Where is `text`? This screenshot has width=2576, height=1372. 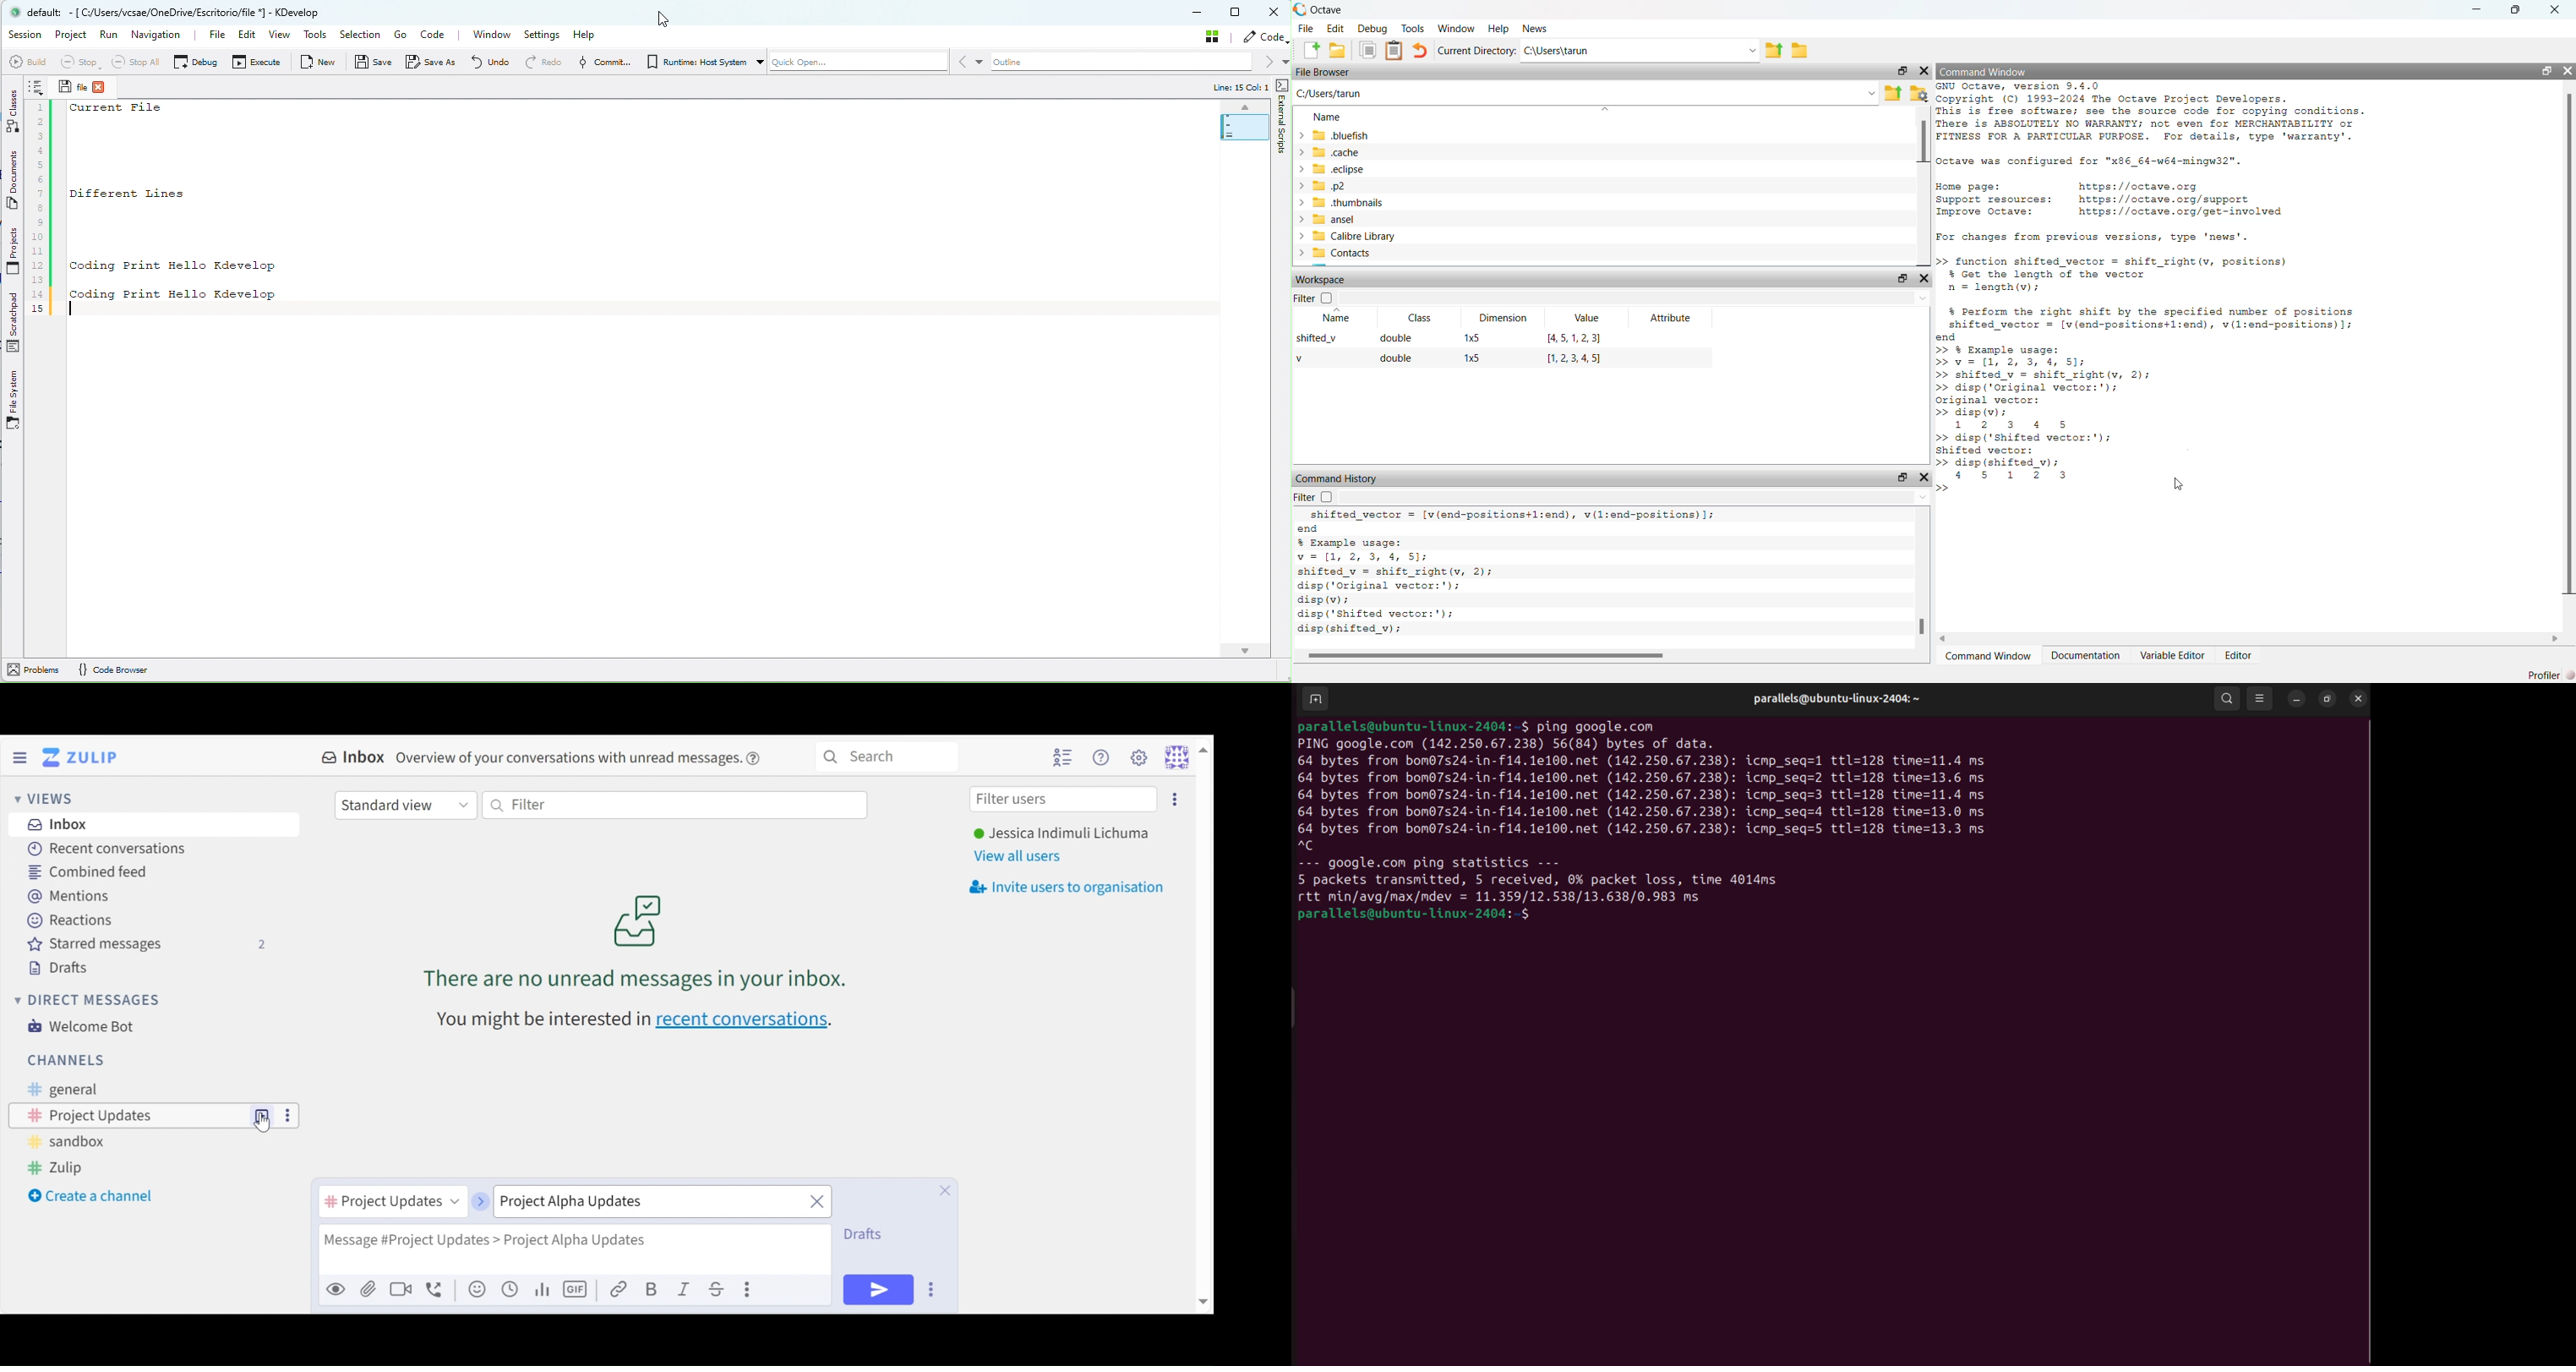 text is located at coordinates (541, 1020).